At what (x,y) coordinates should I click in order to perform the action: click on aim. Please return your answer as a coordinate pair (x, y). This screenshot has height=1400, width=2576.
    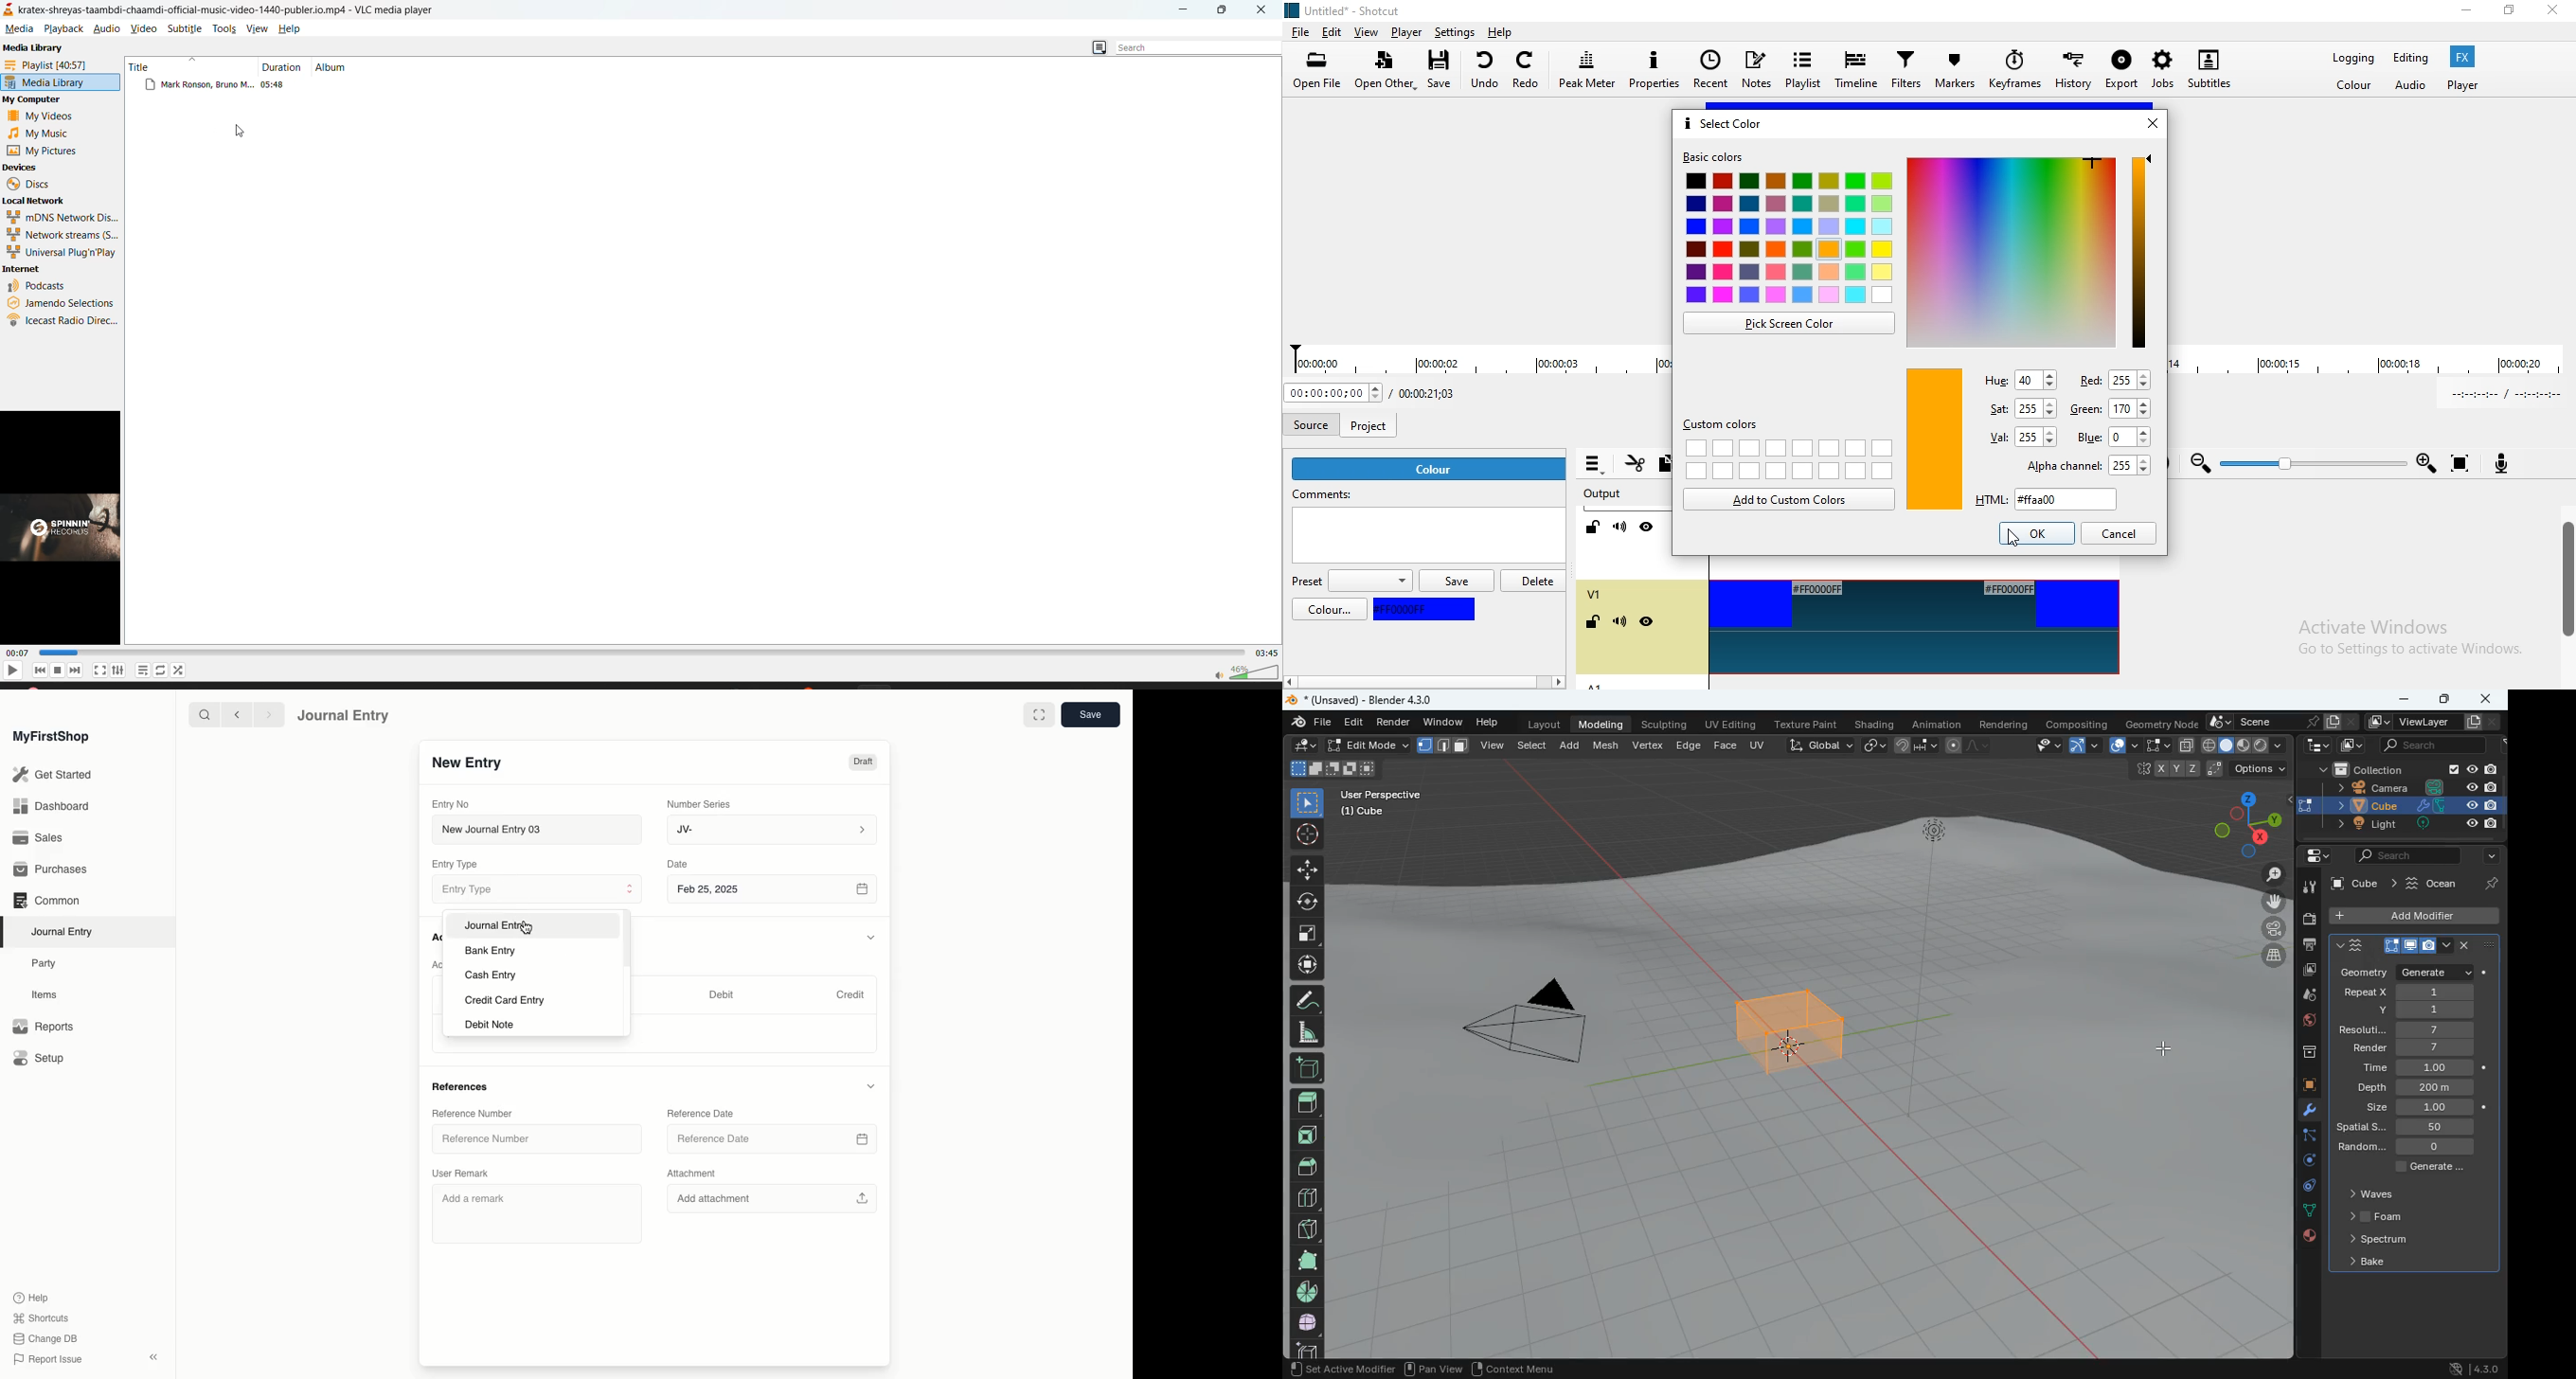
    Looking at the image, I should click on (1309, 834).